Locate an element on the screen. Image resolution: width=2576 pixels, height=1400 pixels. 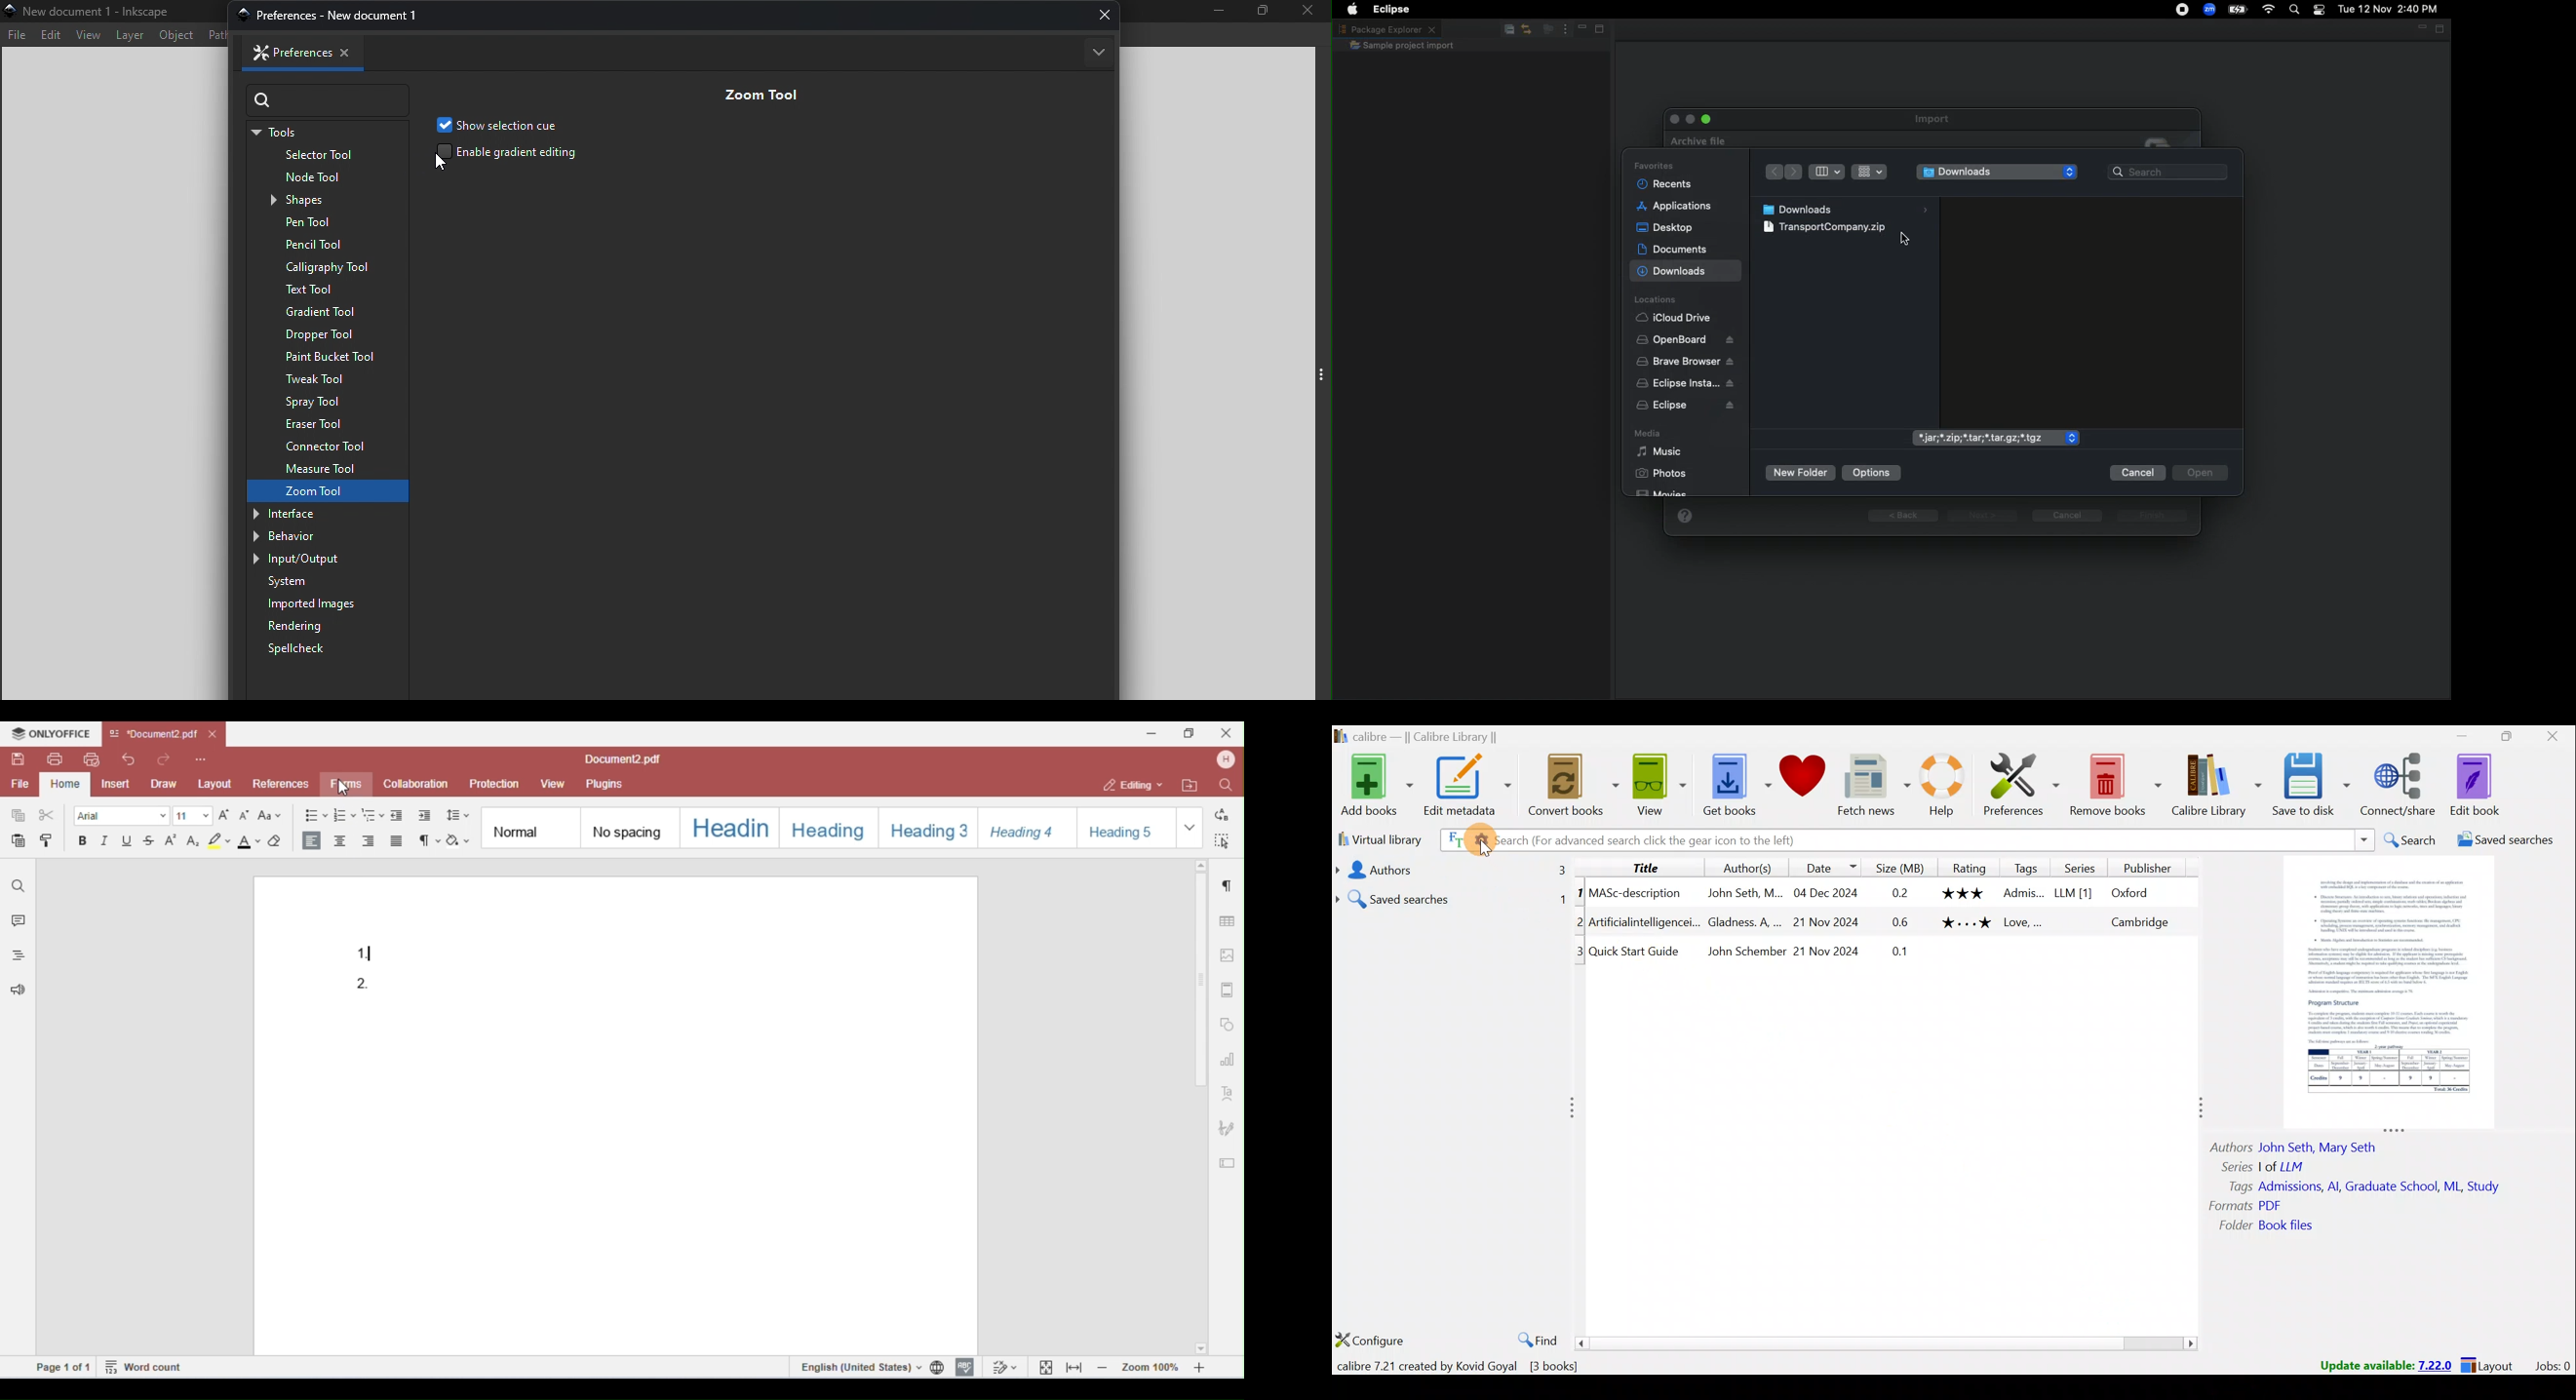
app icon is located at coordinates (10, 11).